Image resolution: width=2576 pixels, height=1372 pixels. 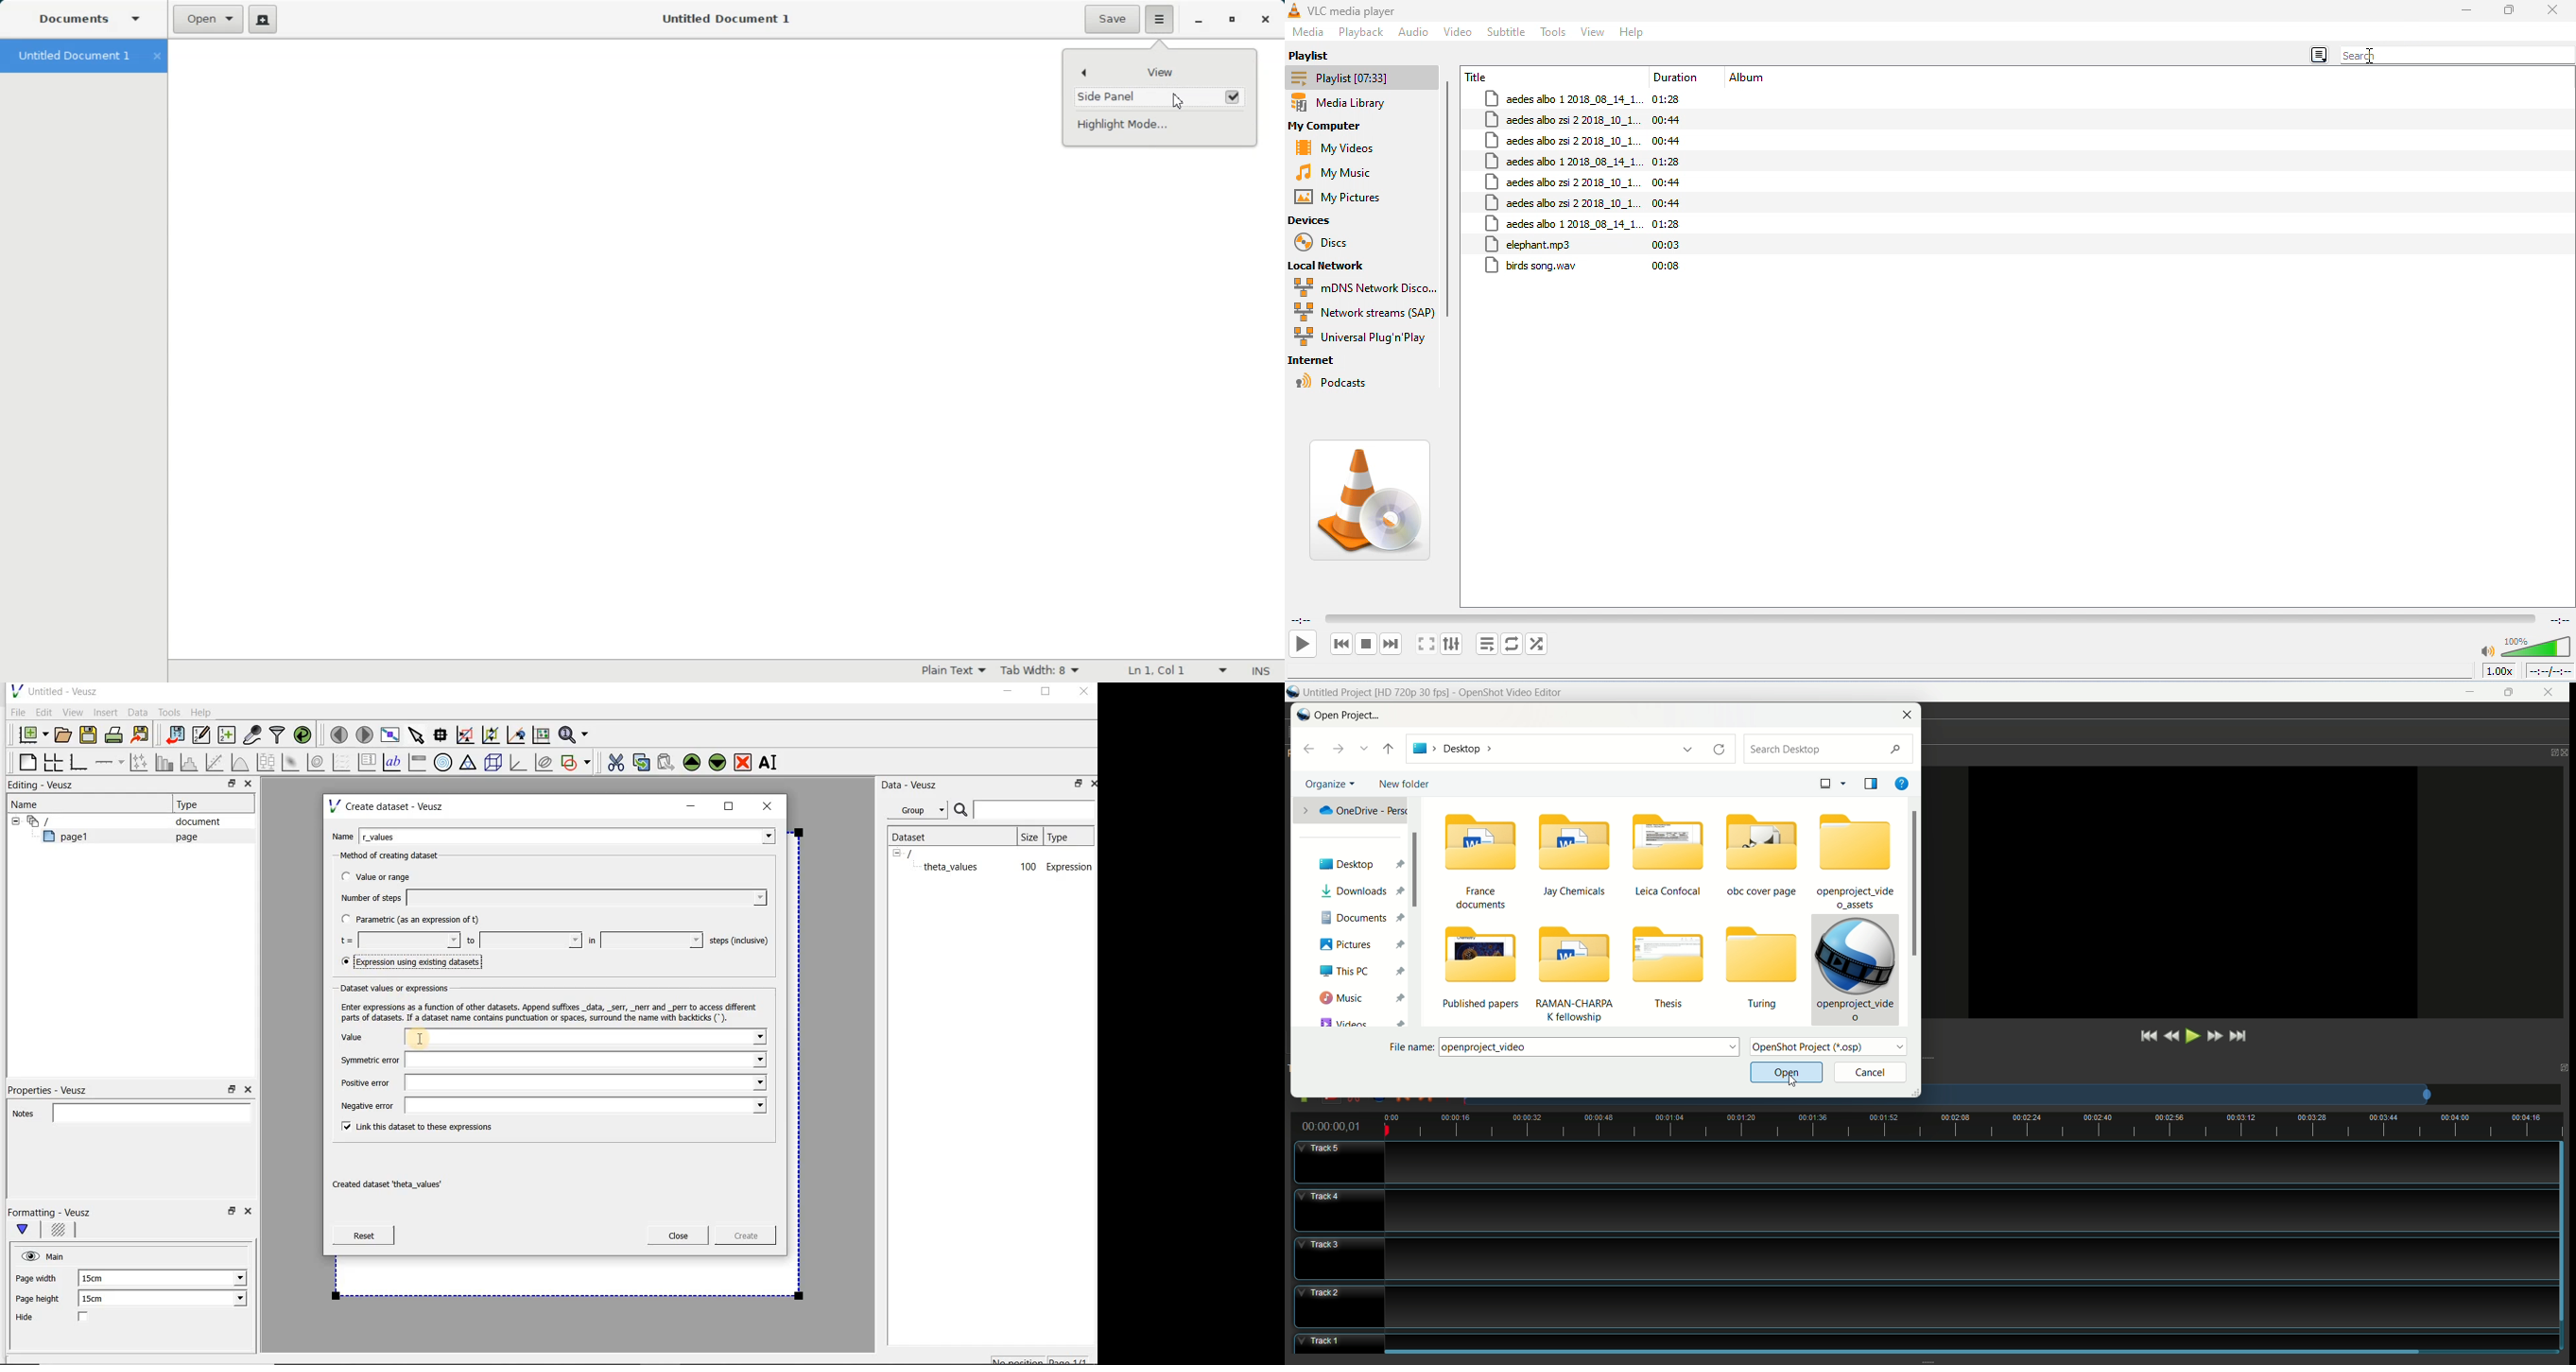 What do you see at coordinates (1323, 1342) in the screenshot?
I see `track 1` at bounding box center [1323, 1342].